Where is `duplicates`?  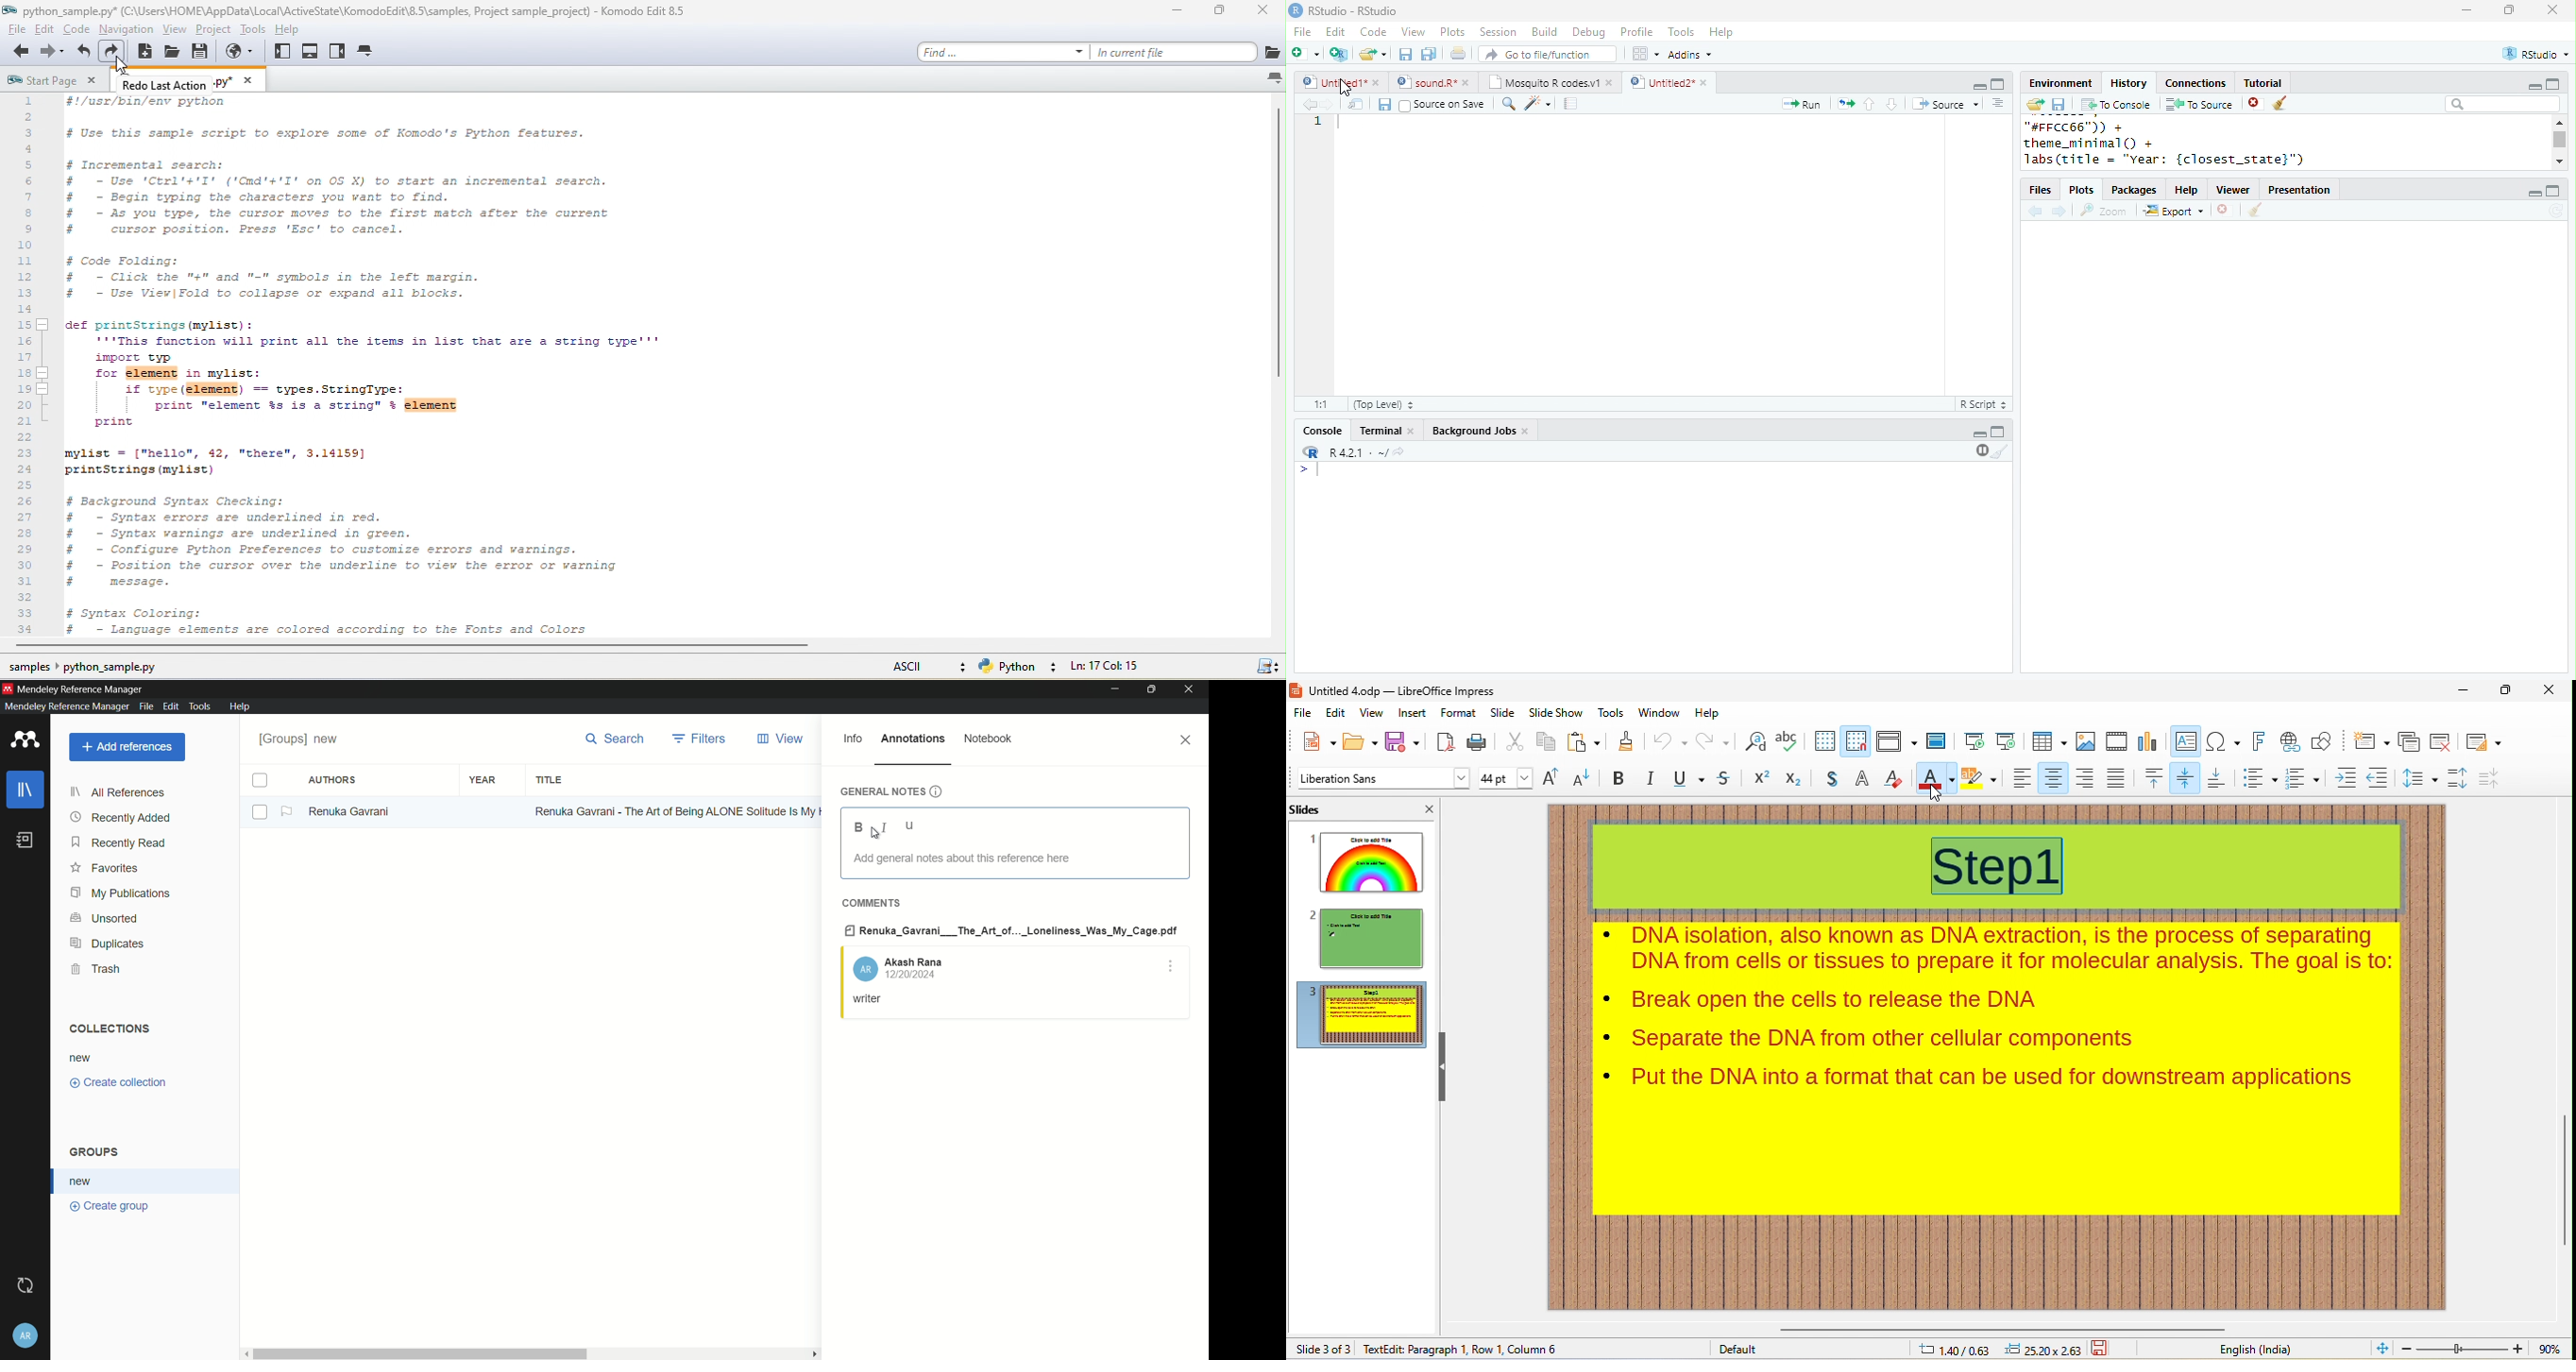
duplicates is located at coordinates (106, 944).